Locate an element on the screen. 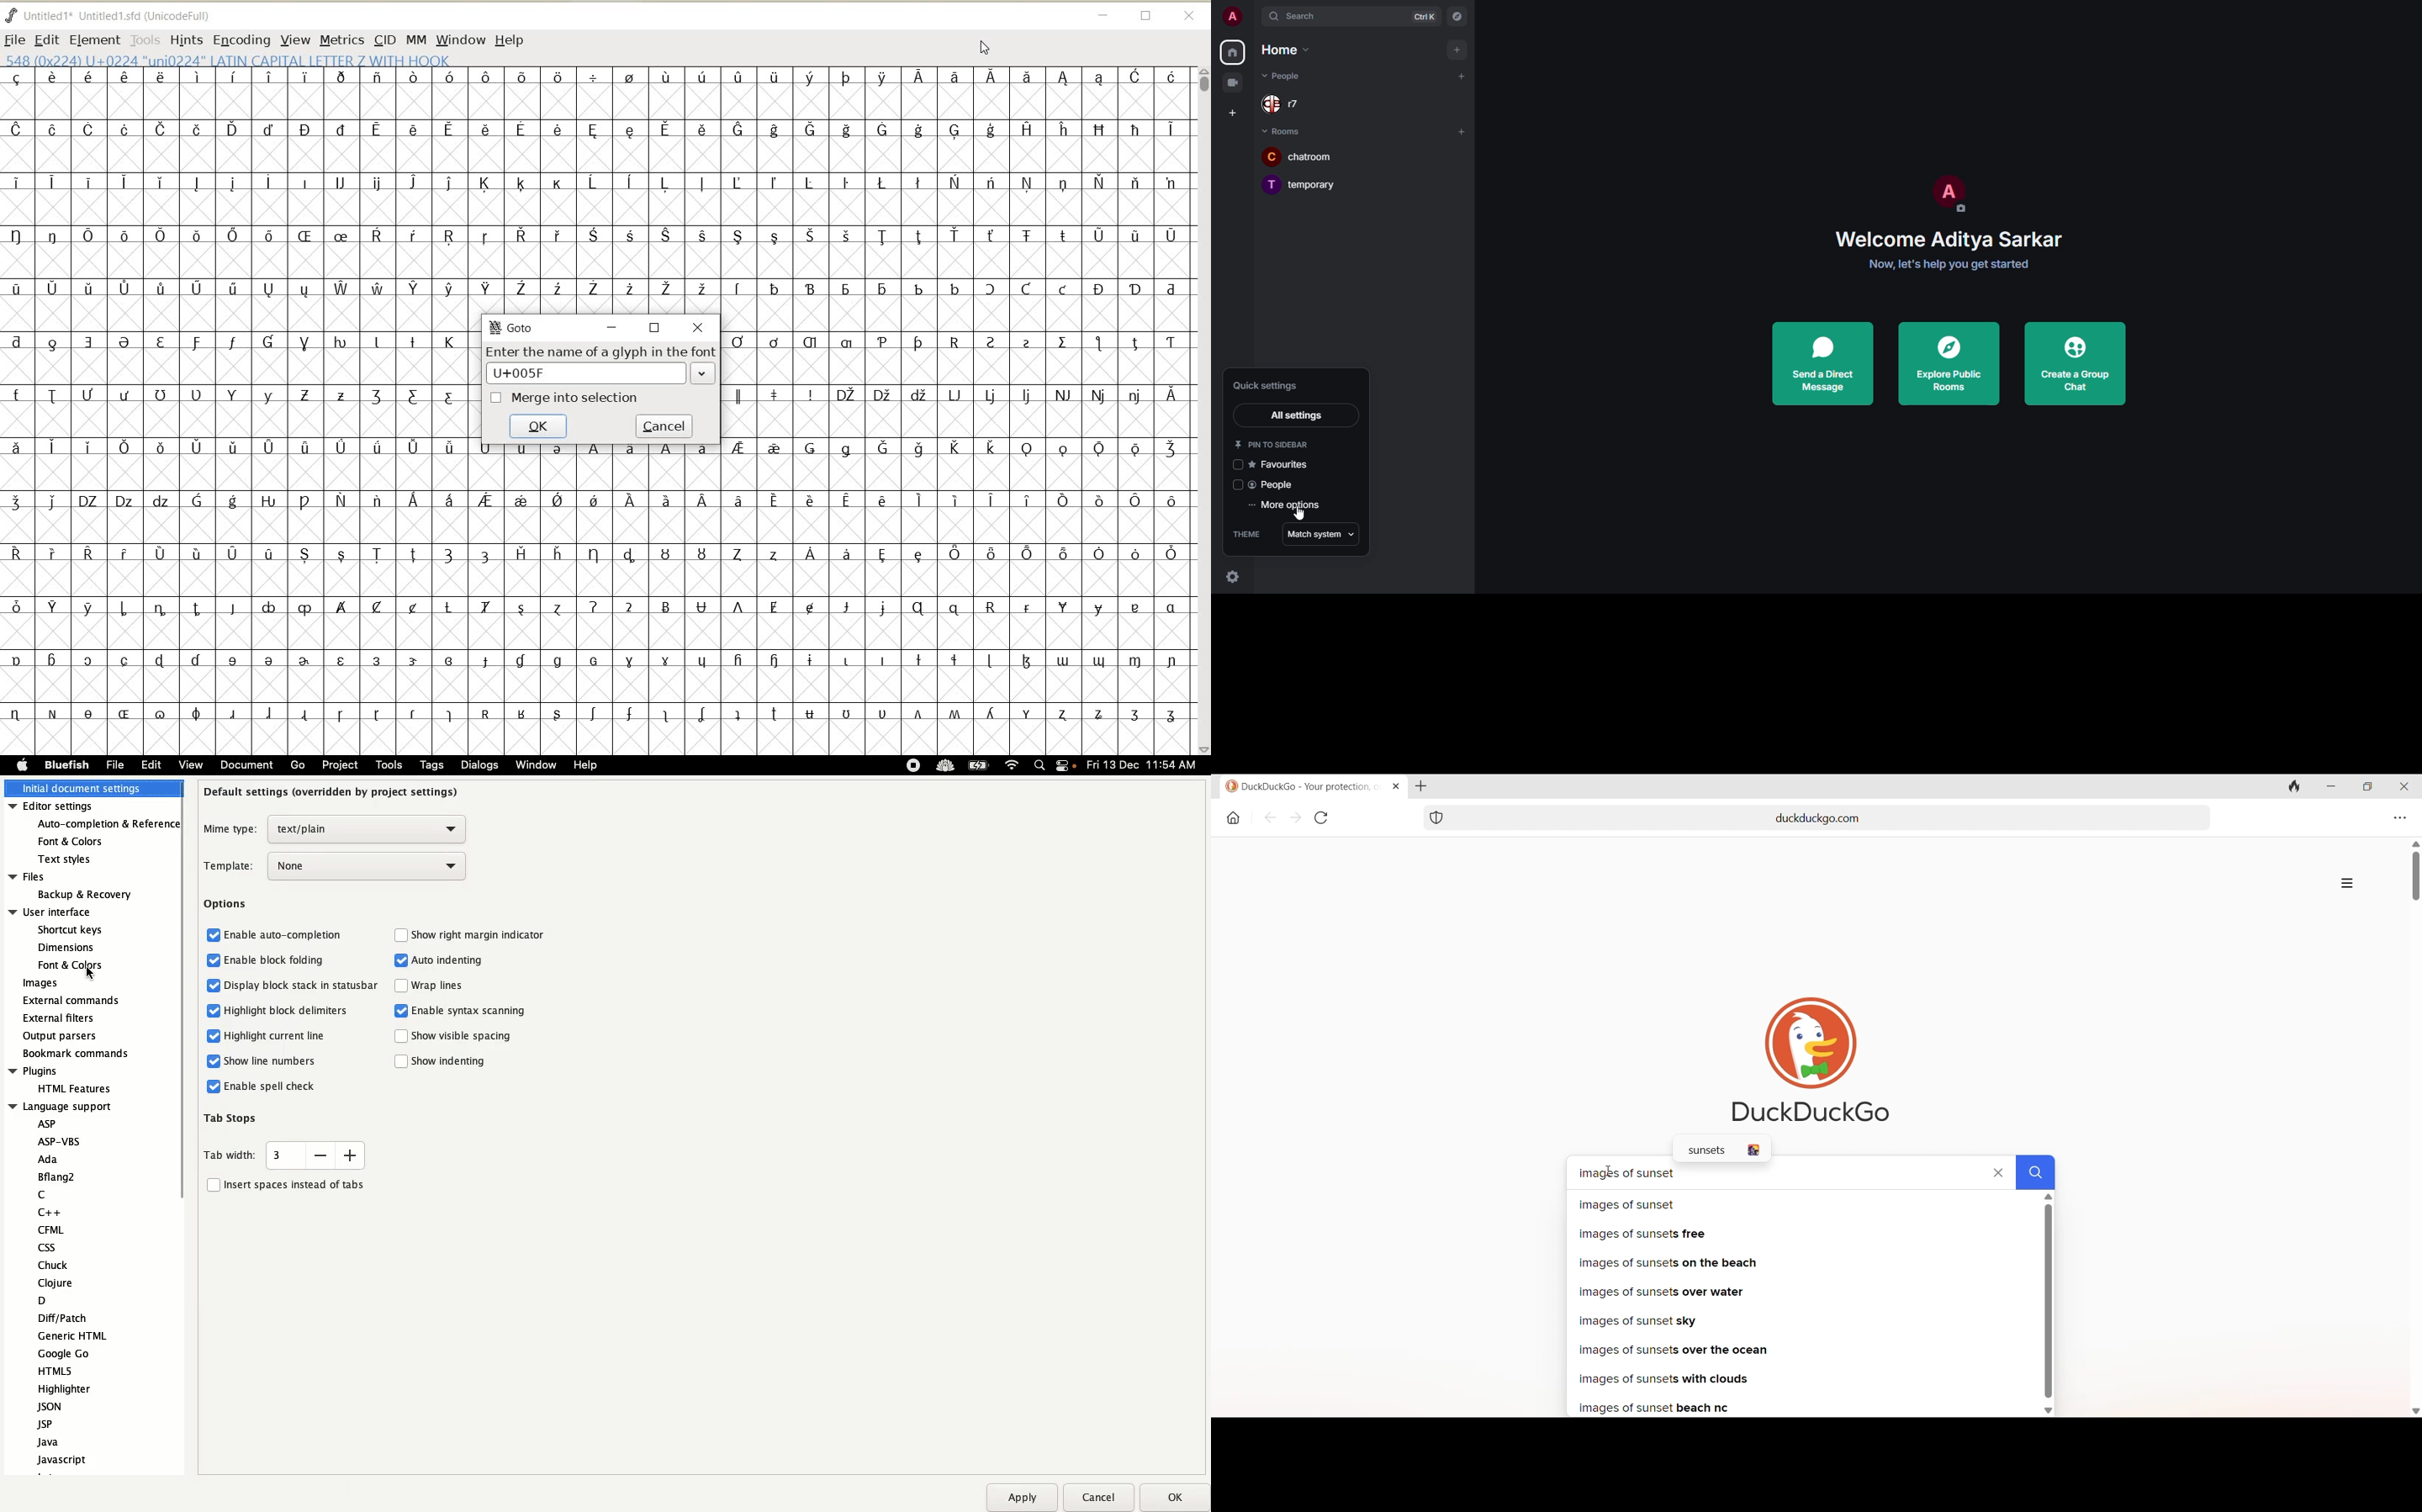 The image size is (2436, 1512). Quick slide to bottom is located at coordinates (2049, 1411).